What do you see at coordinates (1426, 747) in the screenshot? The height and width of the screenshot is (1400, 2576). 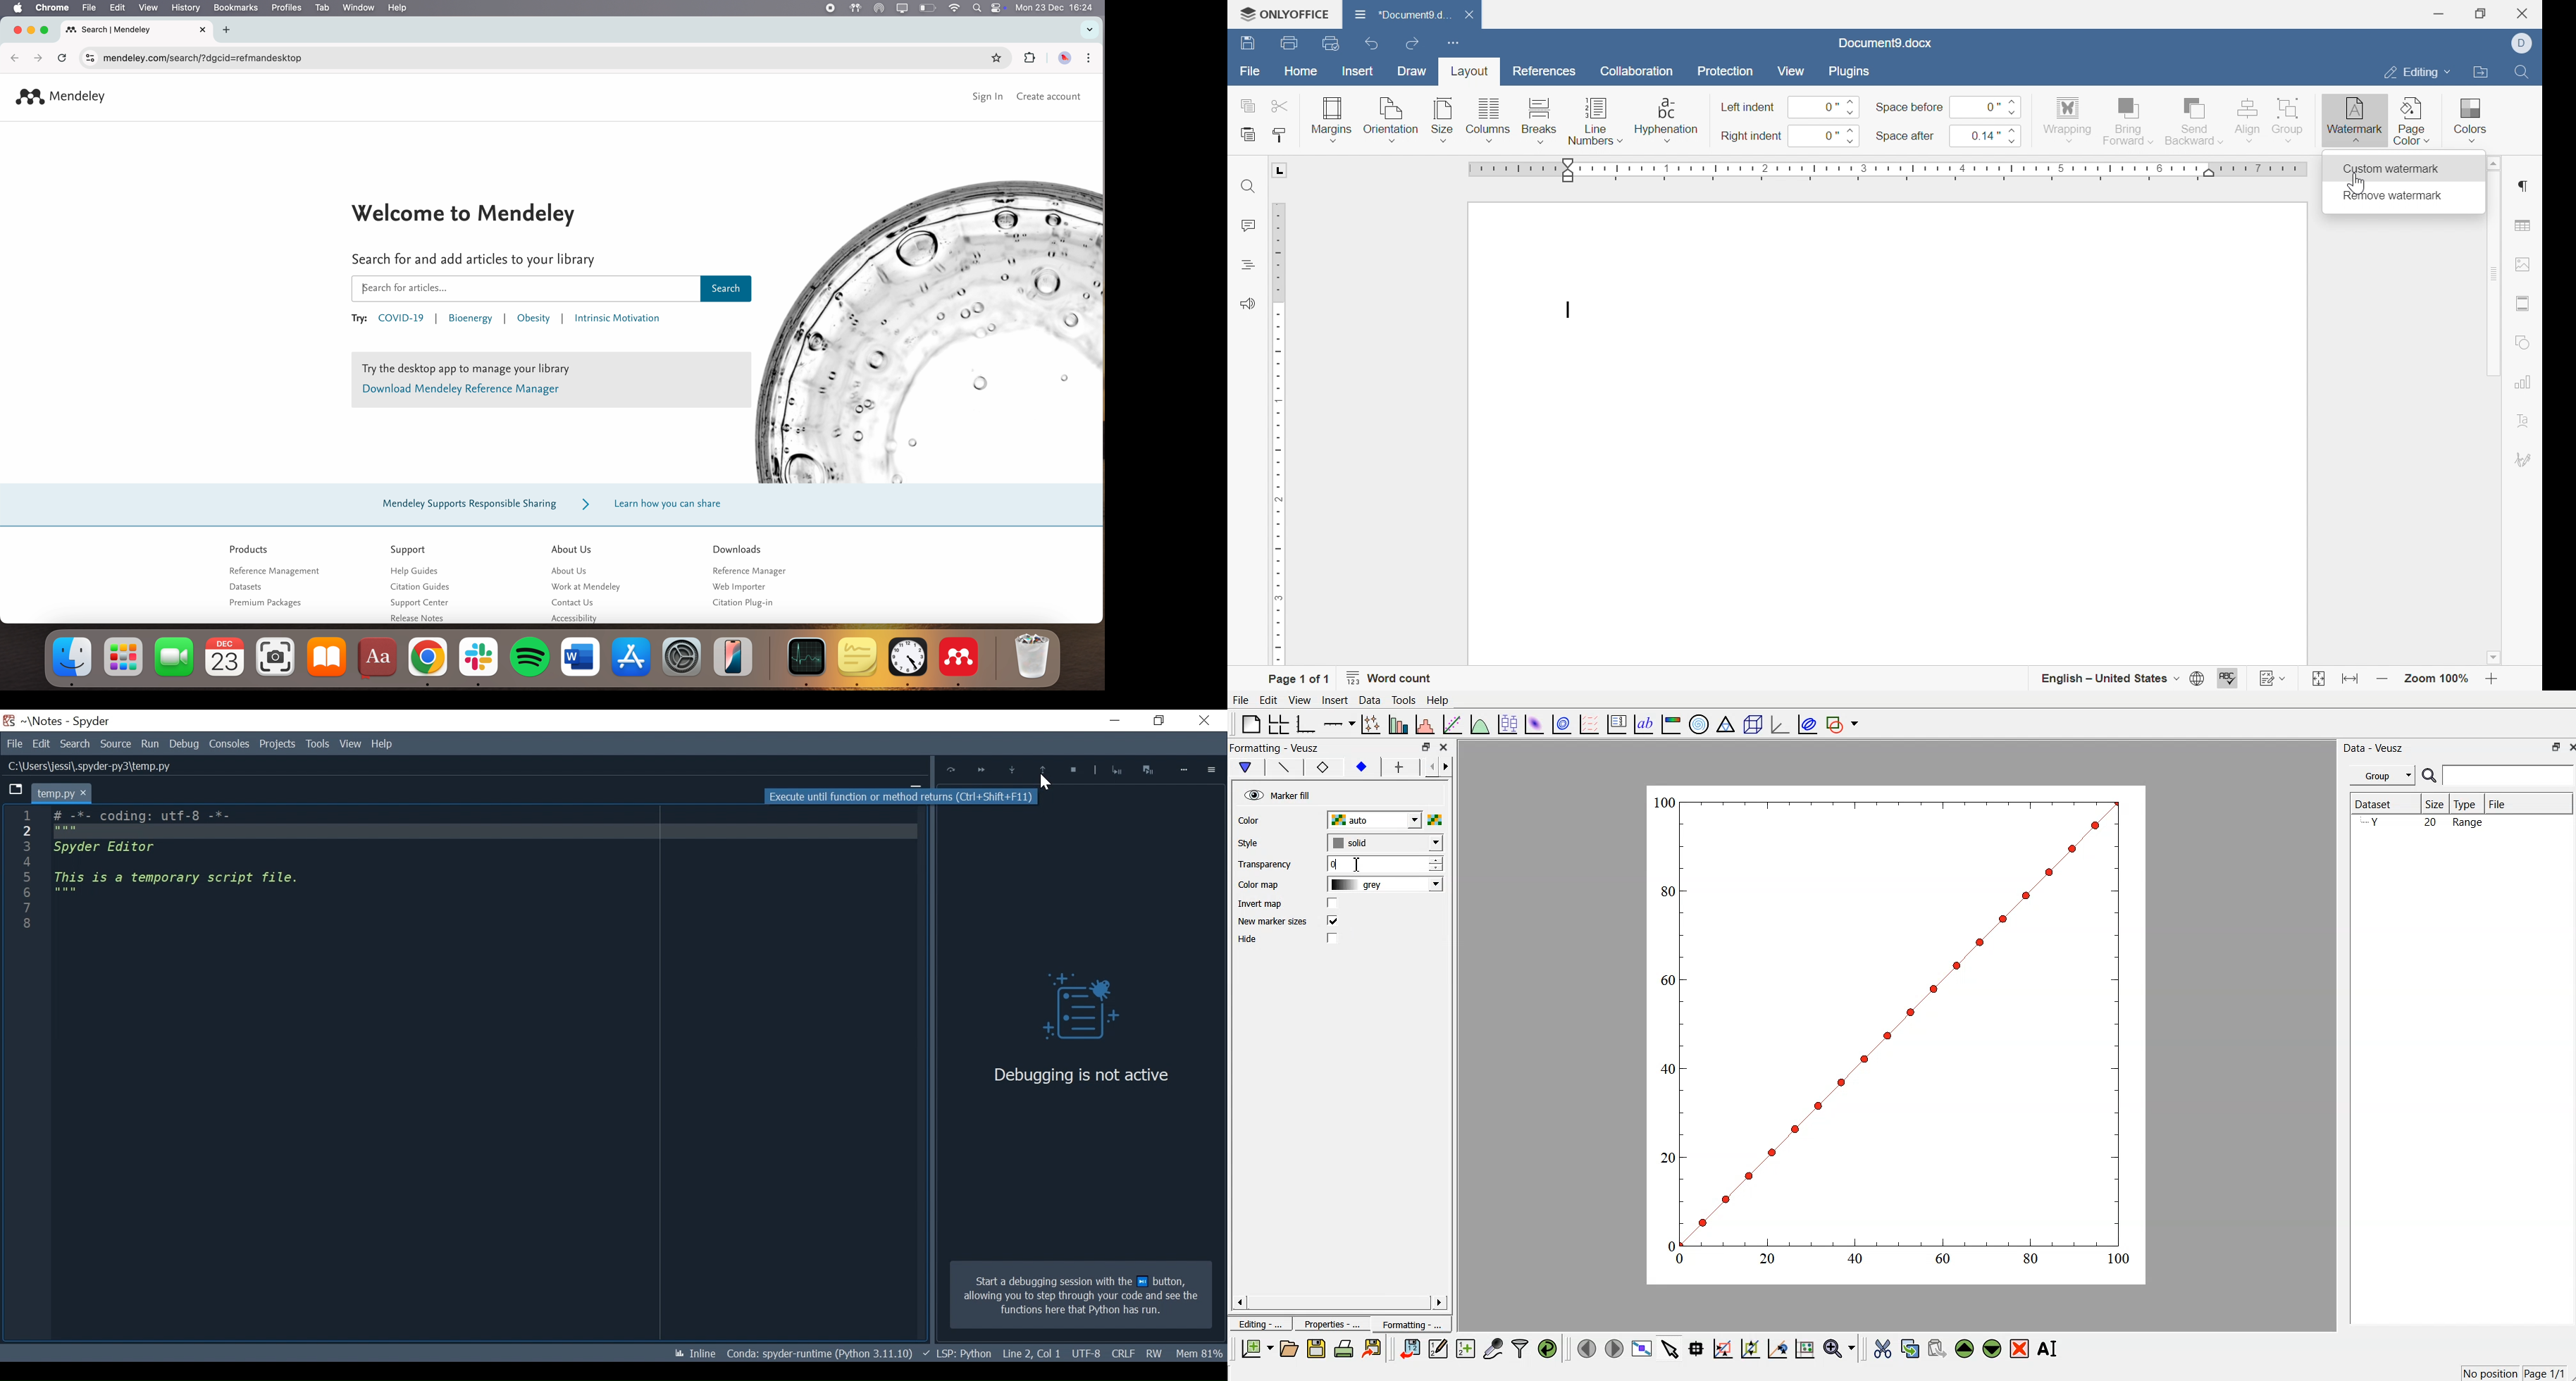 I see `Min/Max` at bounding box center [1426, 747].